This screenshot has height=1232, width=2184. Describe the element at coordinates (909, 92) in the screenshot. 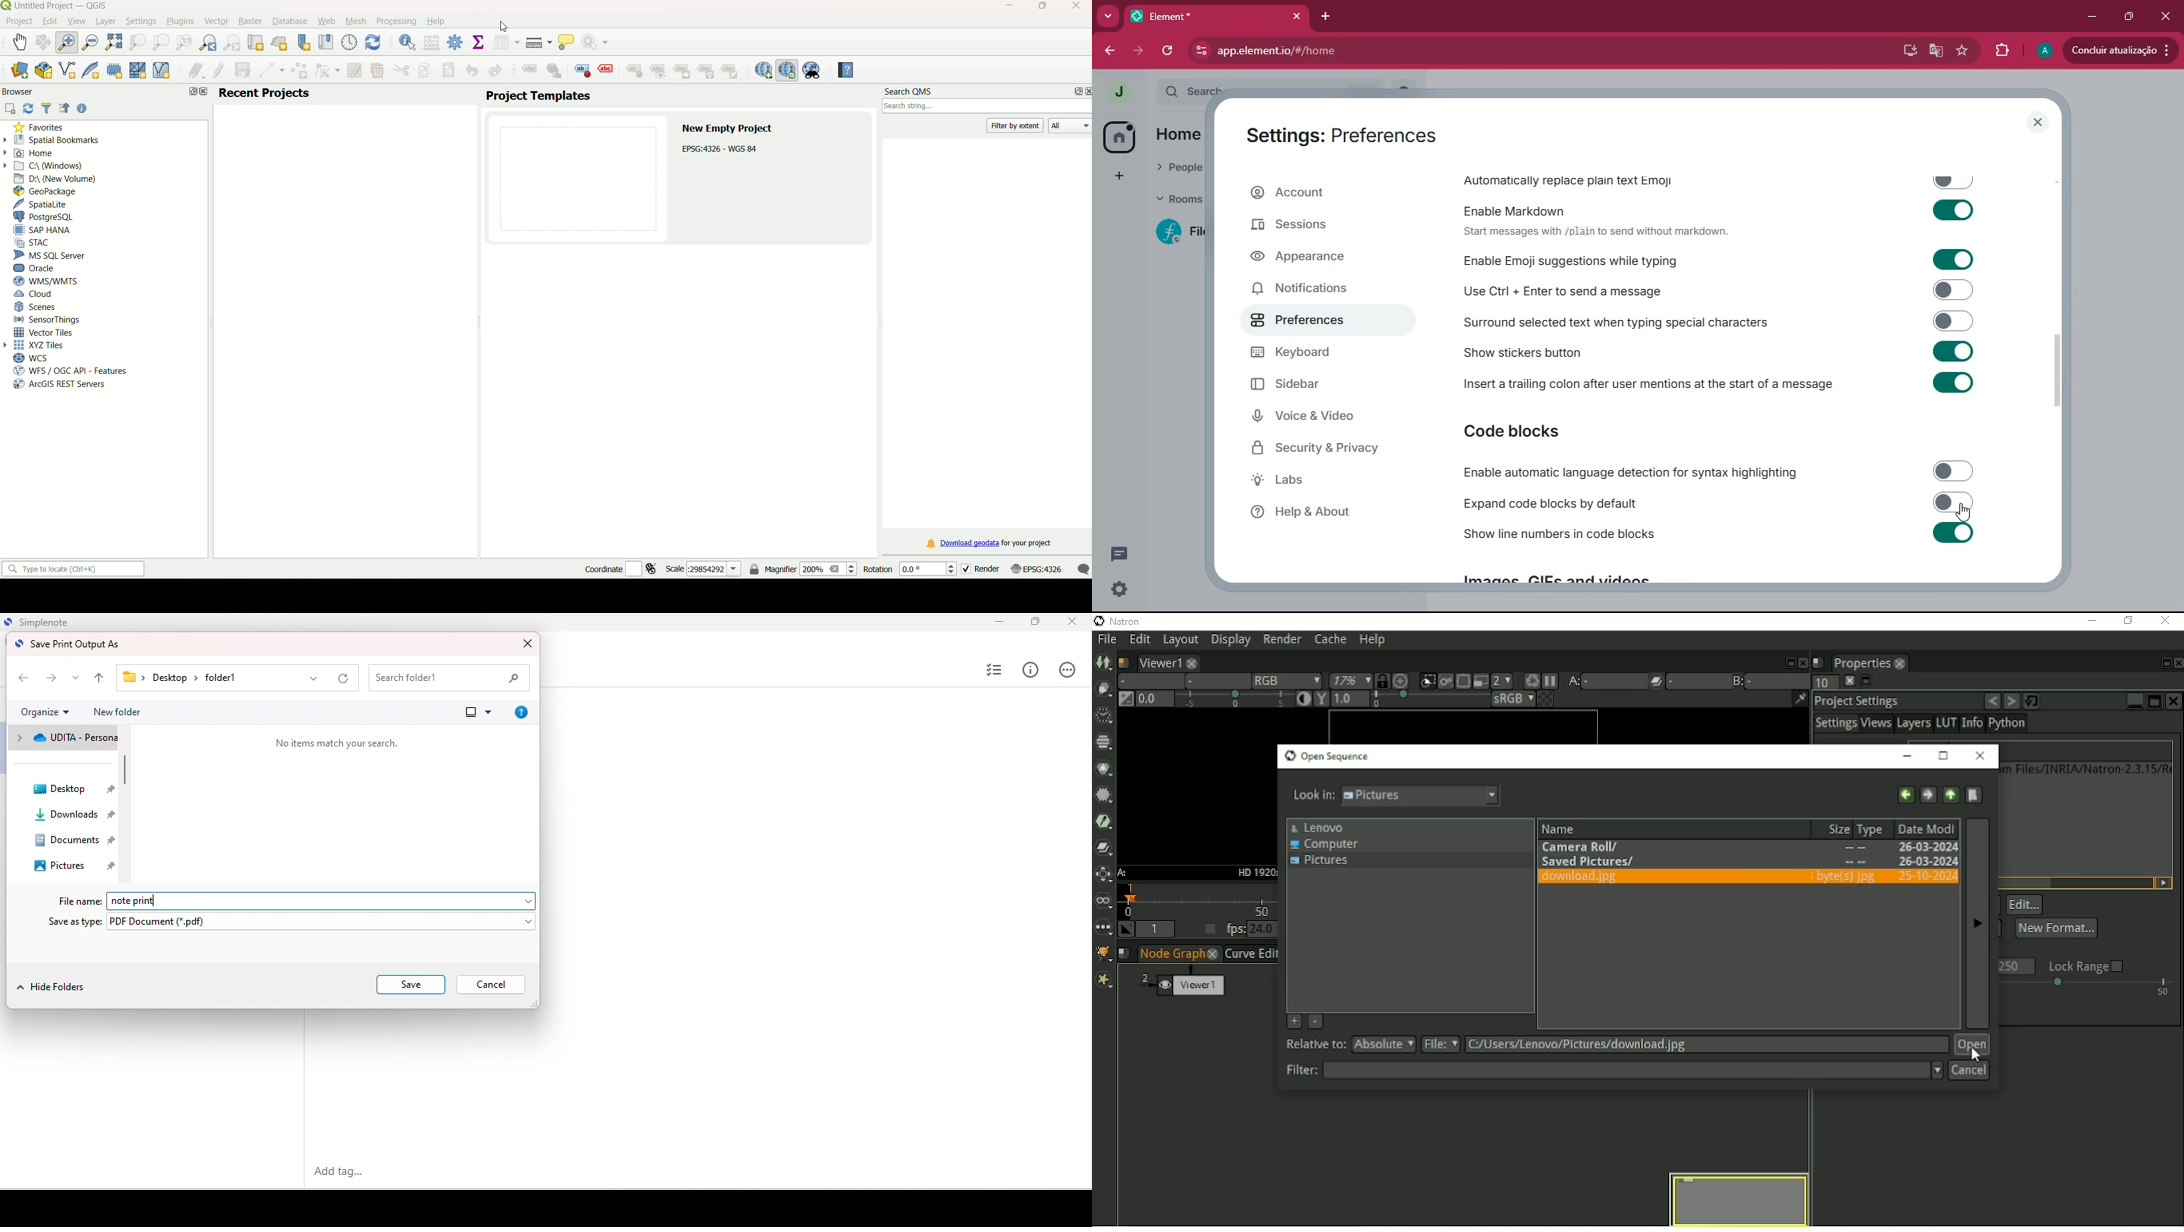

I see `search QMS` at that location.